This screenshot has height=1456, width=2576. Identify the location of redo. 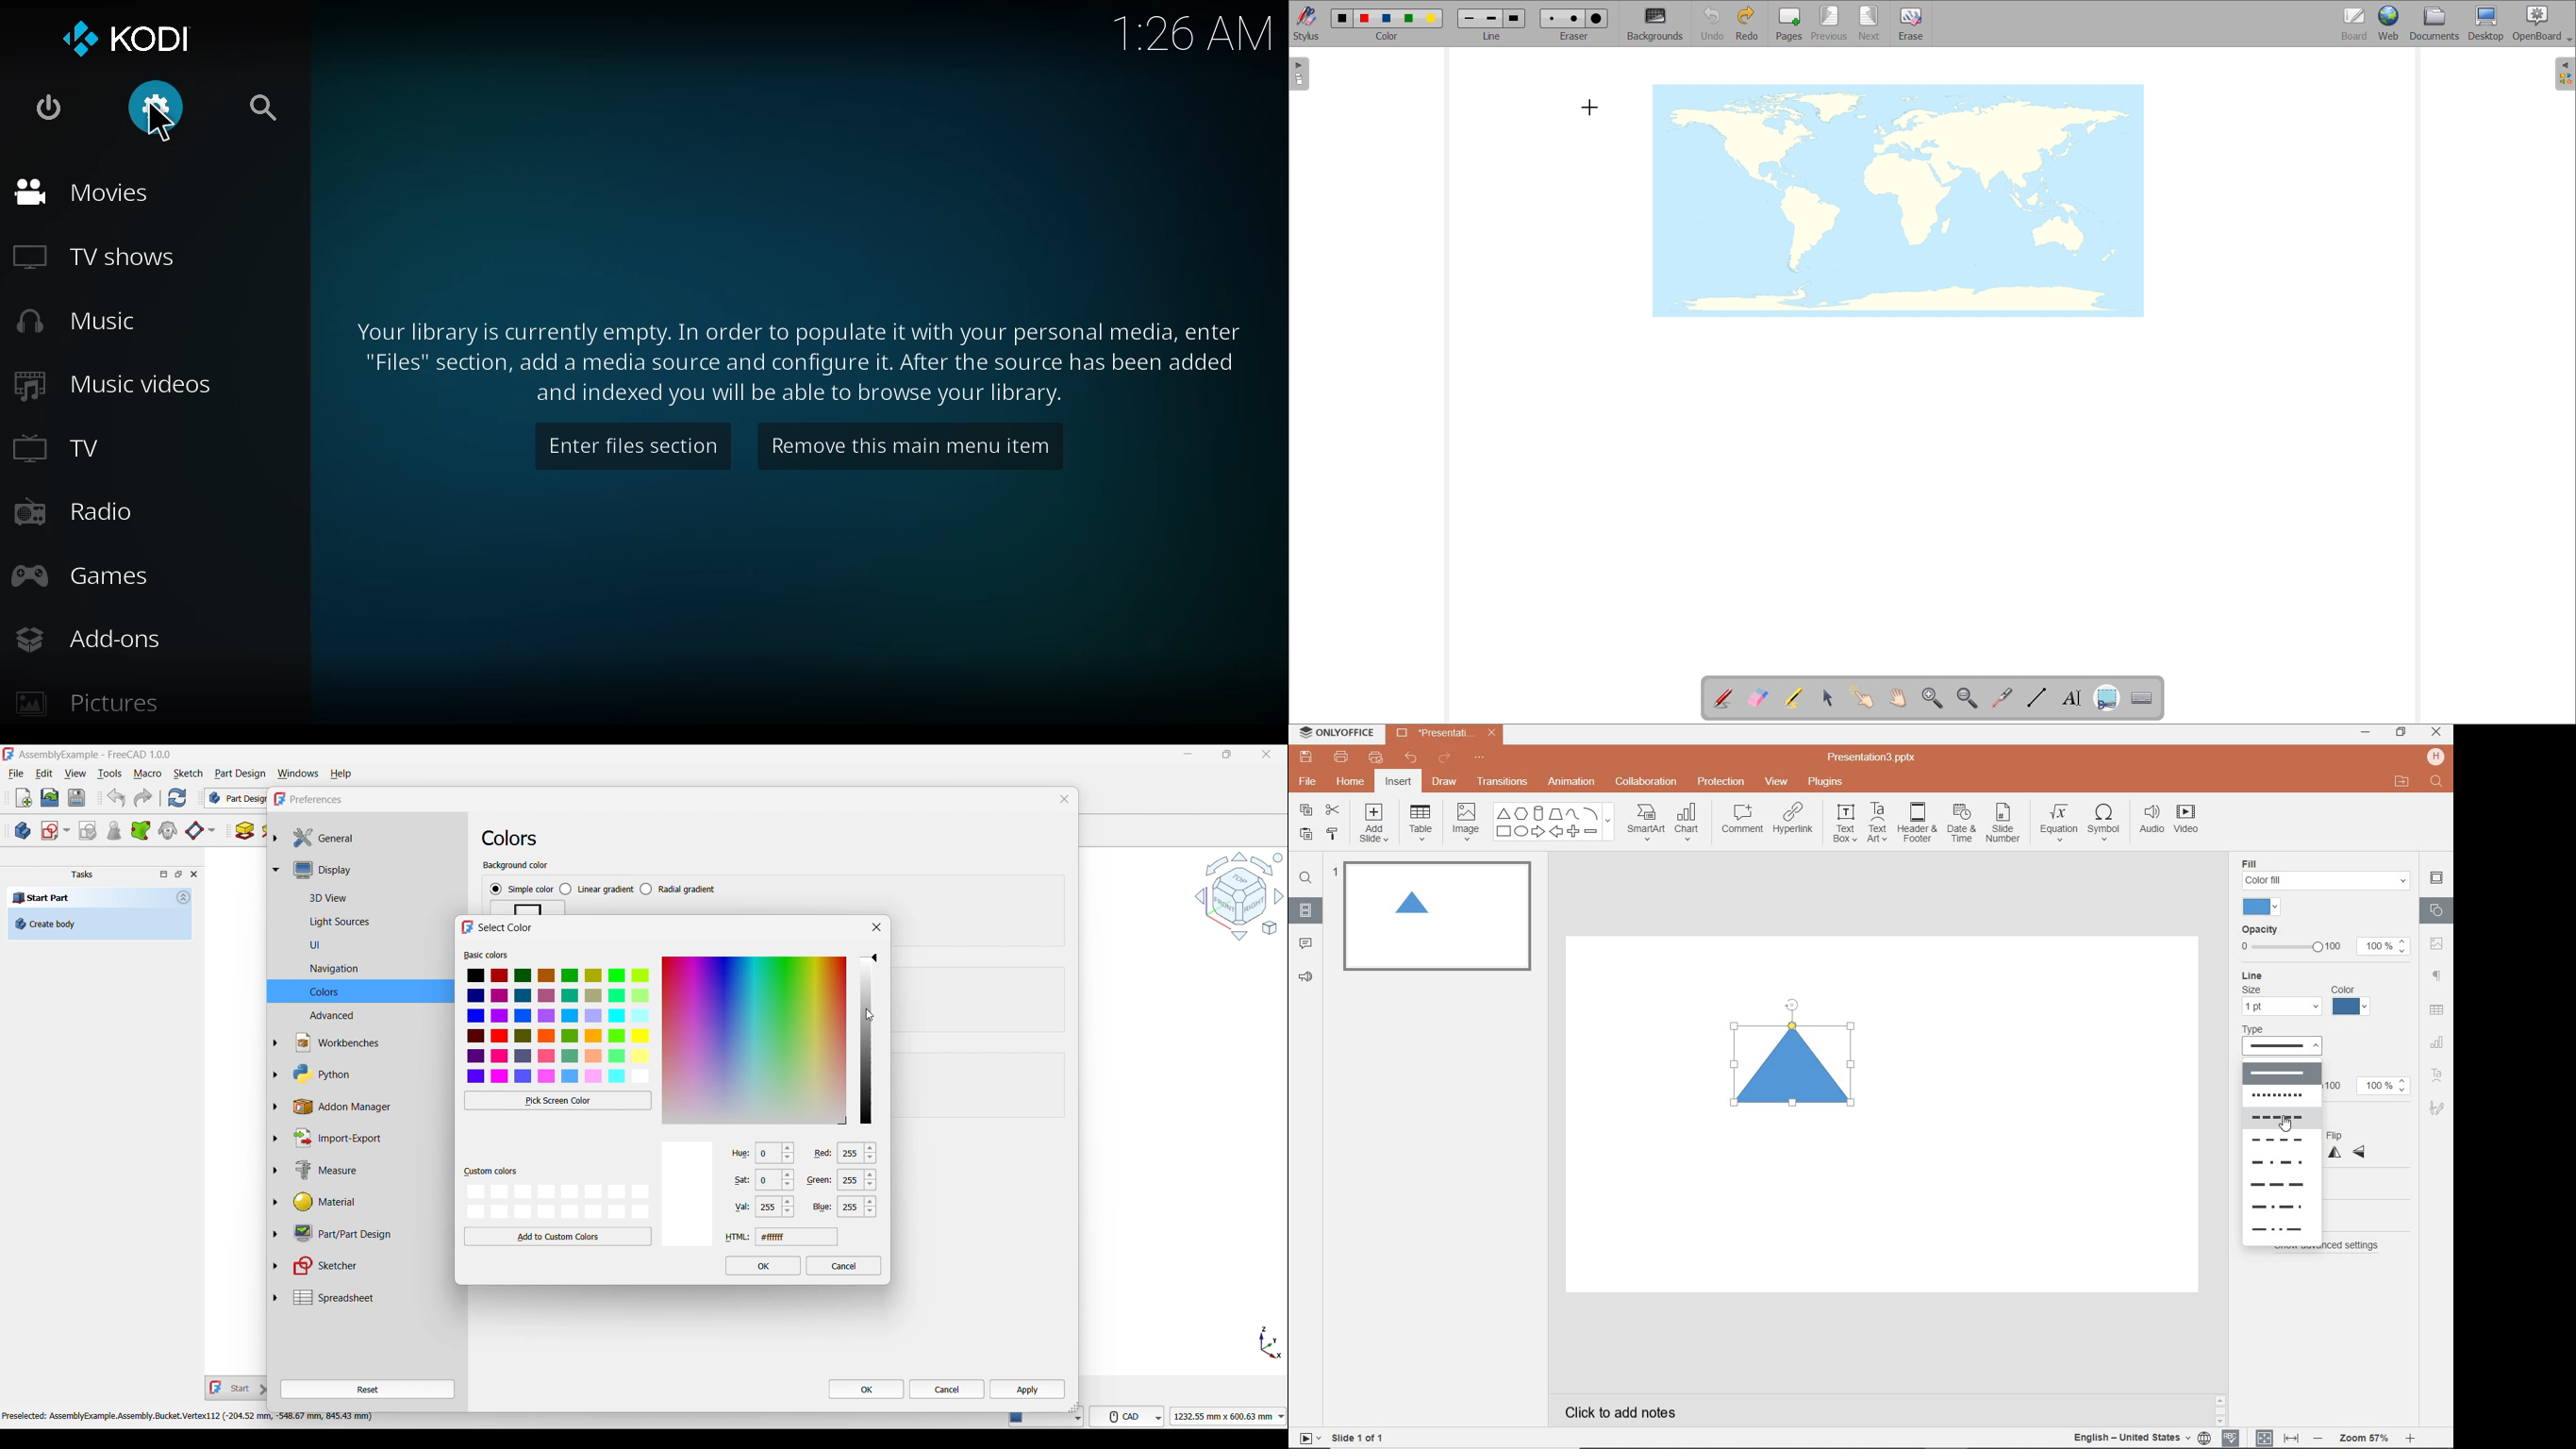
(1747, 23).